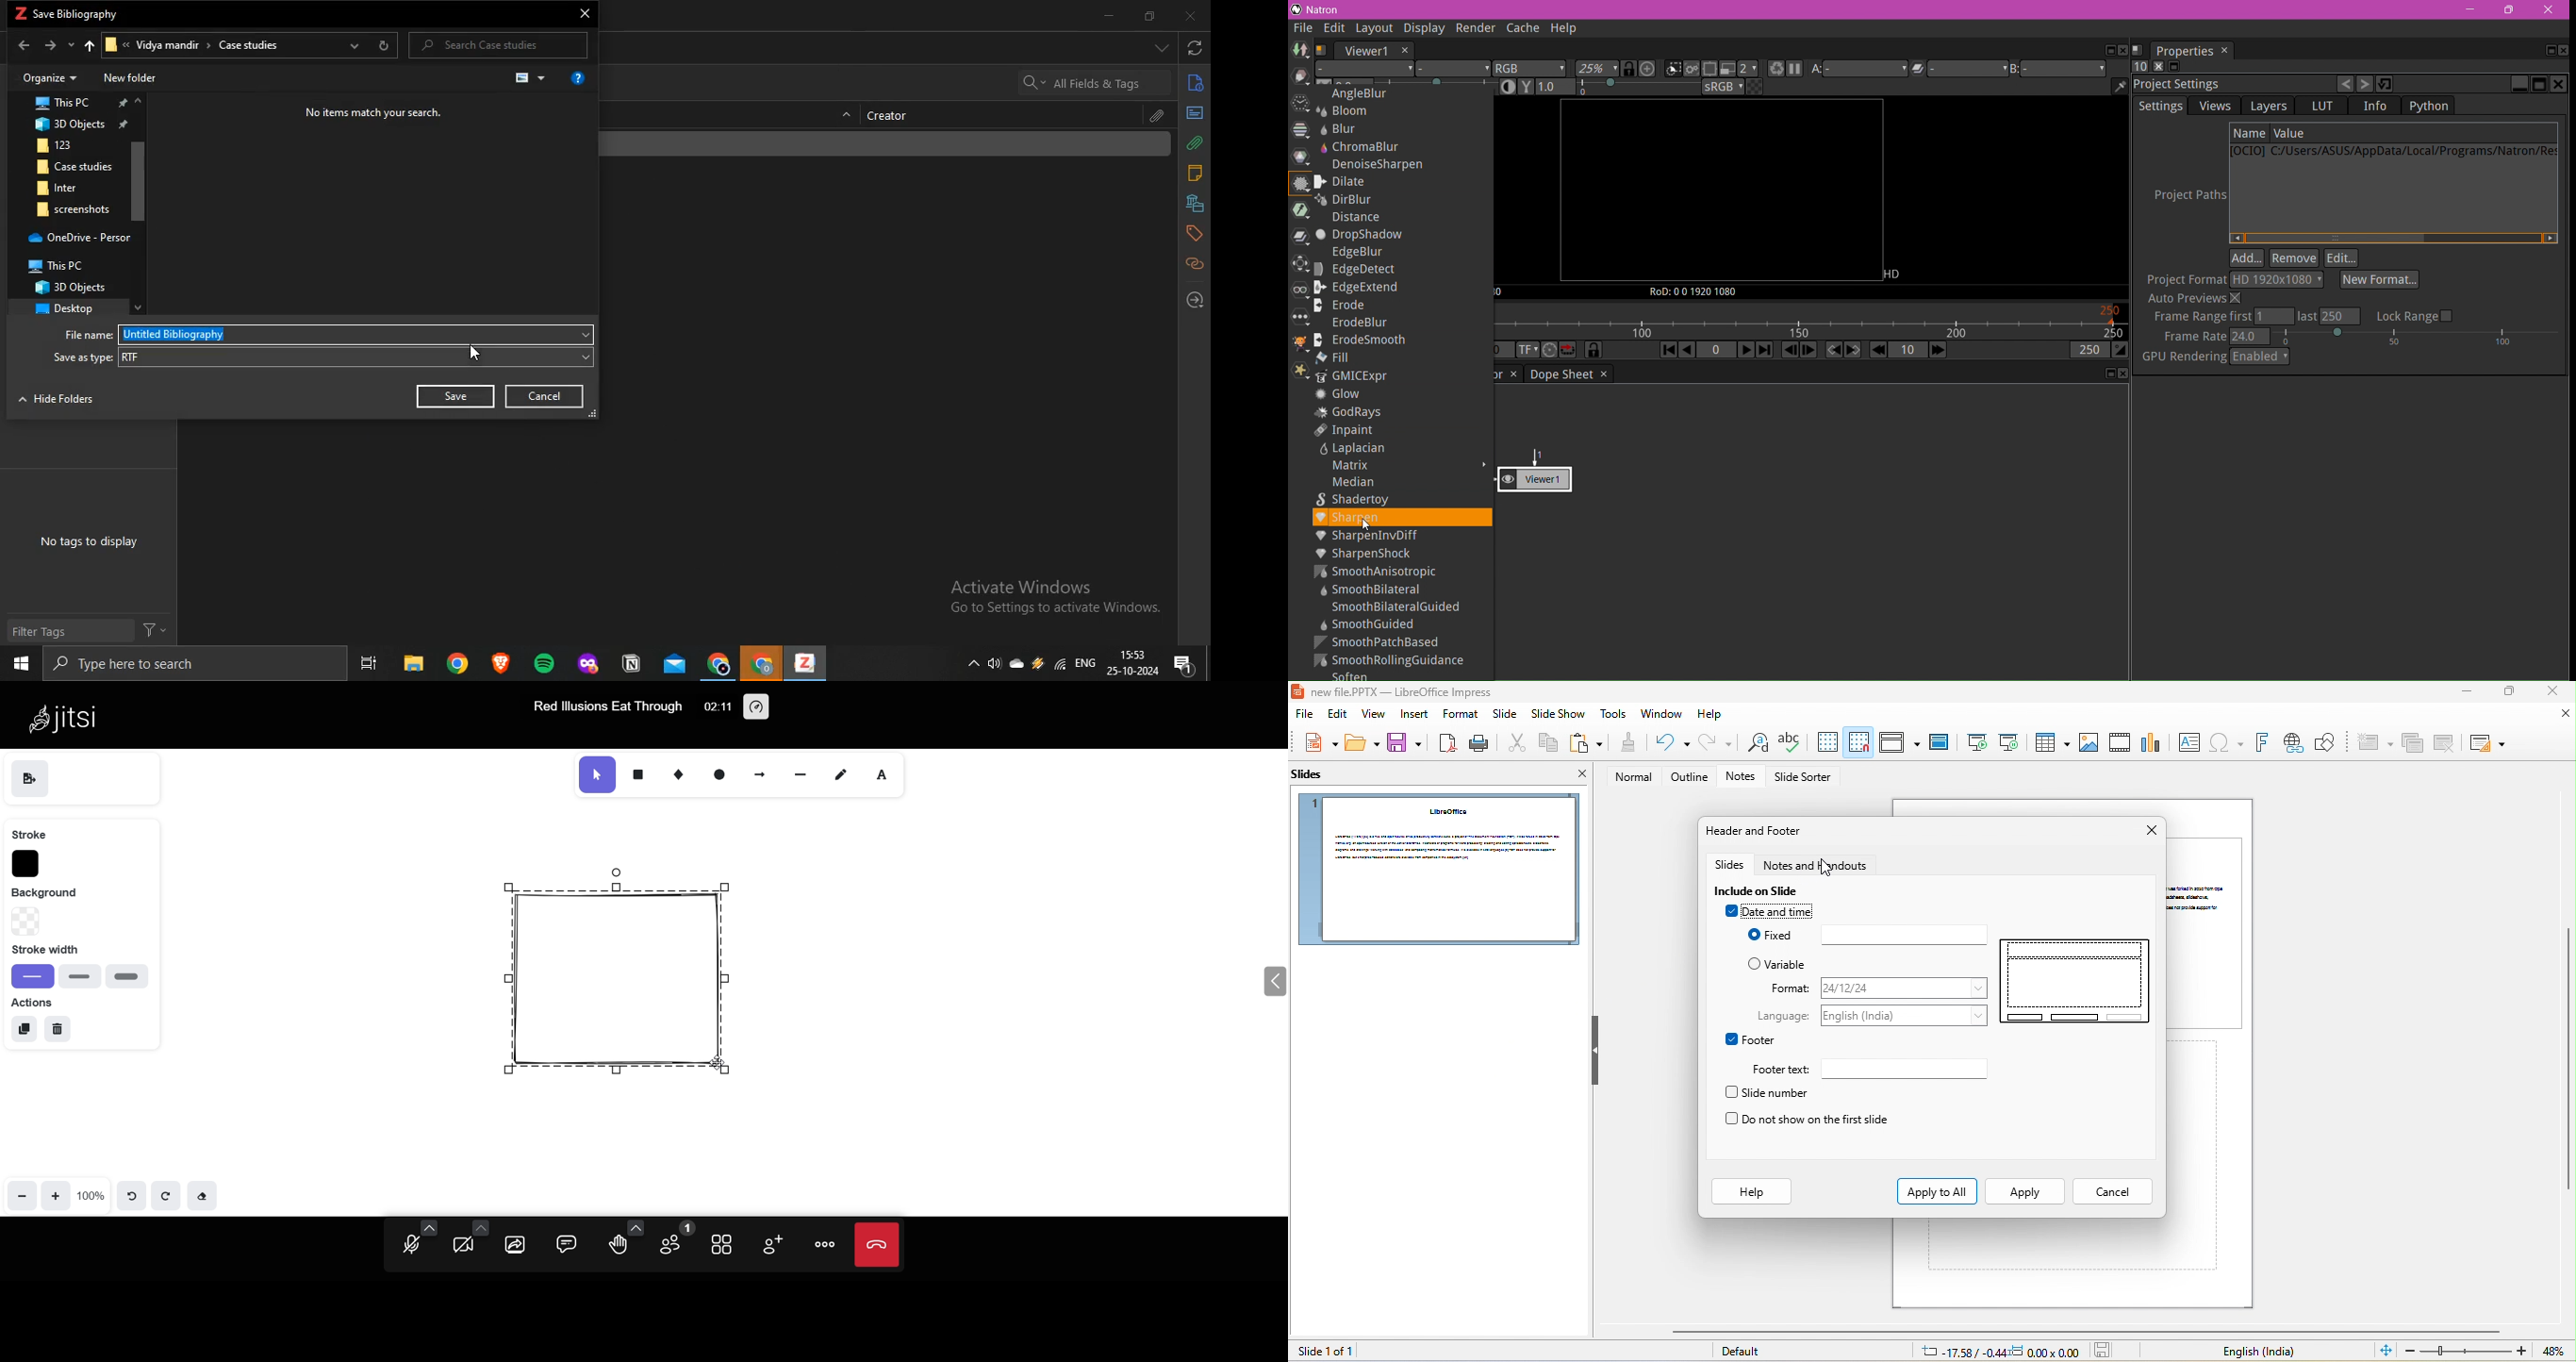 This screenshot has height=1372, width=2576. What do you see at coordinates (1907, 1068) in the screenshot?
I see `footer text` at bounding box center [1907, 1068].